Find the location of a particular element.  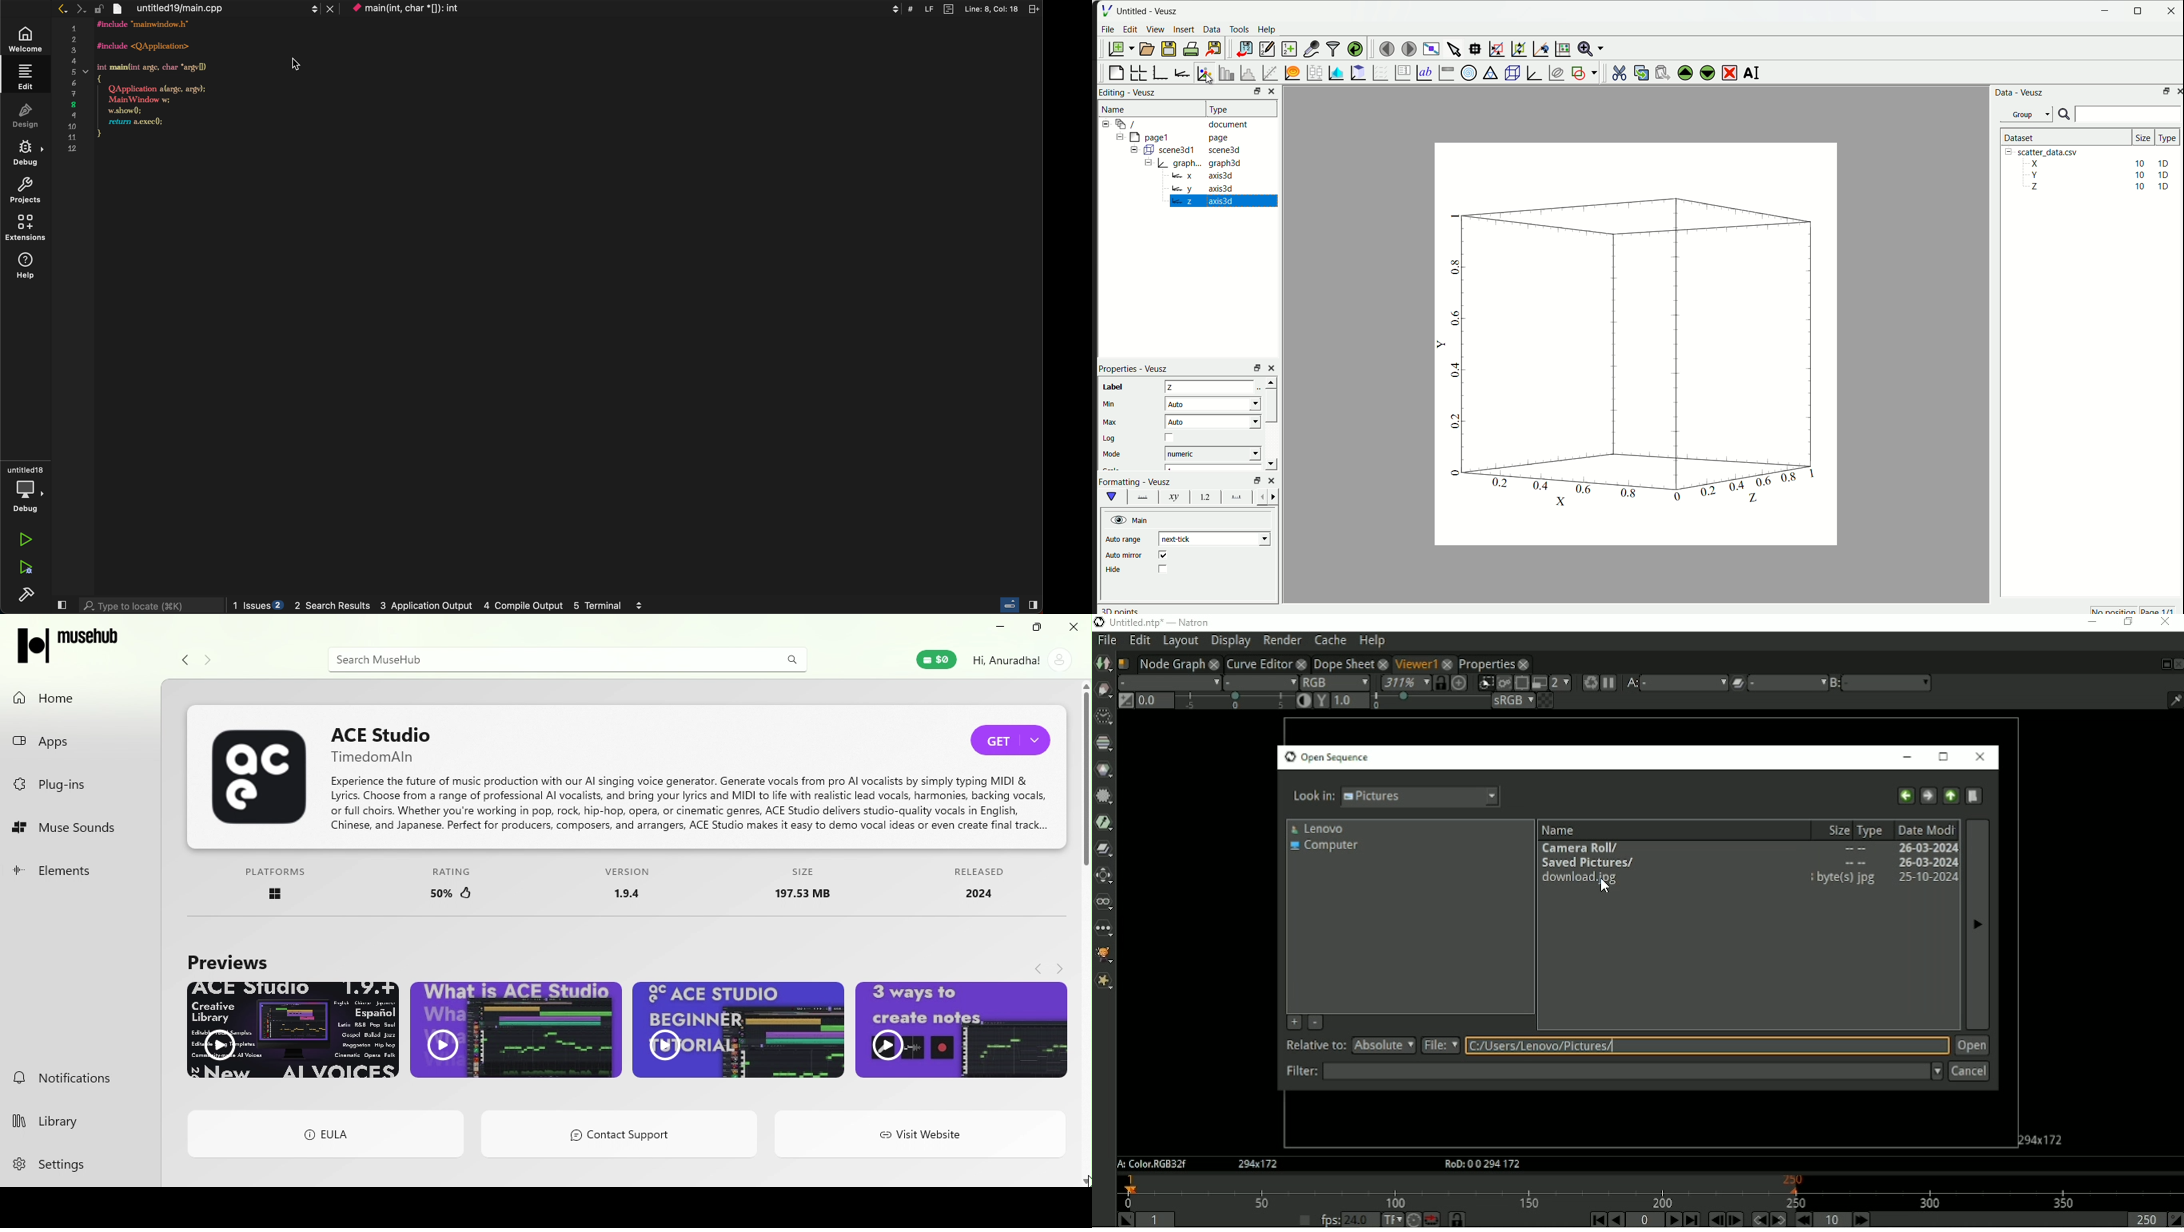

plug-ins is located at coordinates (79, 783).